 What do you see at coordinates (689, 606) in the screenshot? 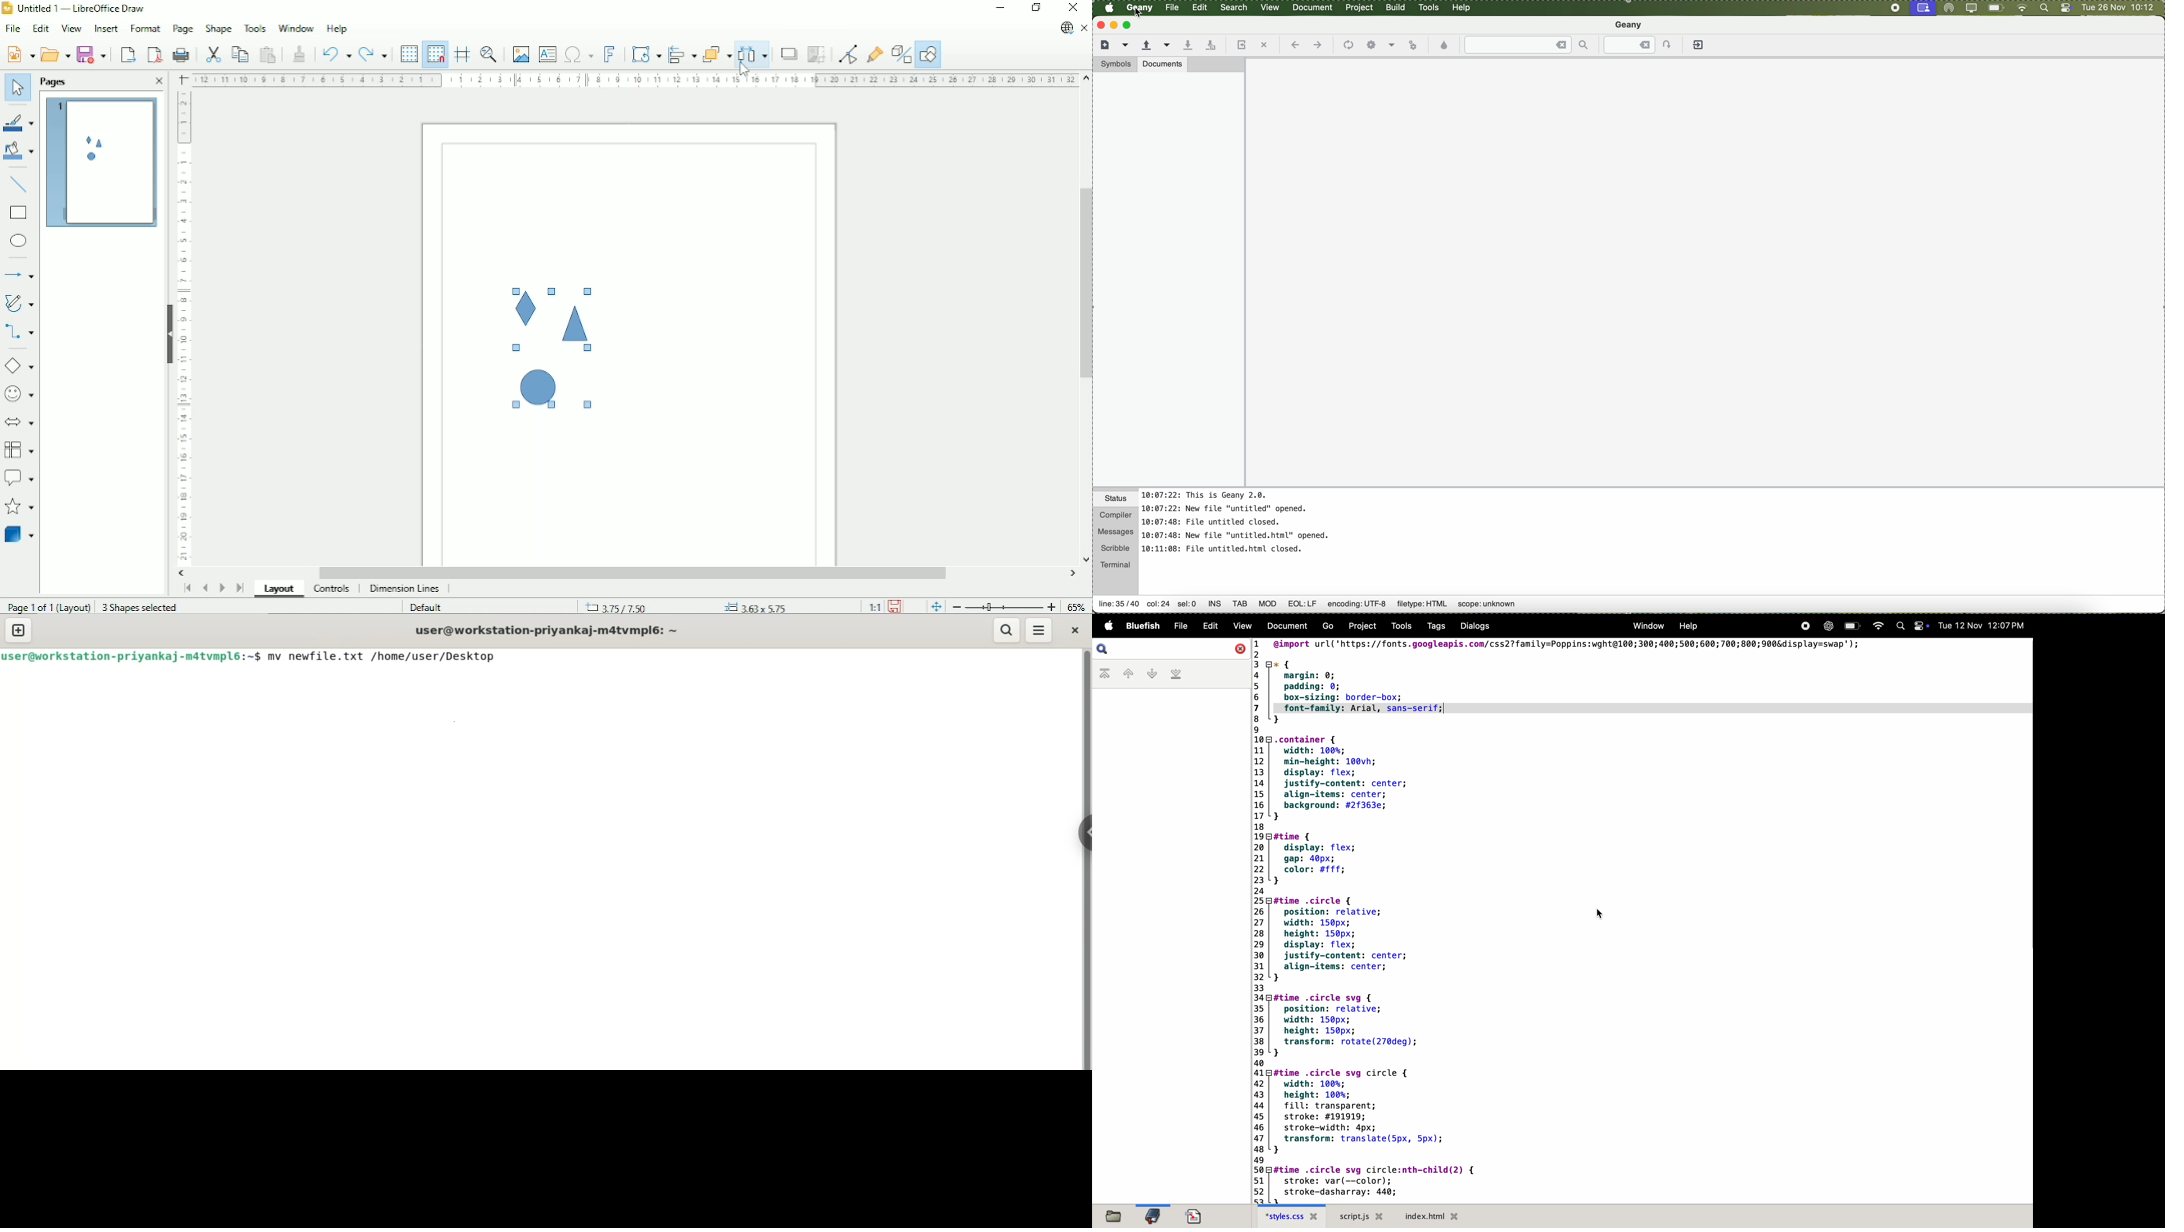
I see `Cursor position` at bounding box center [689, 606].